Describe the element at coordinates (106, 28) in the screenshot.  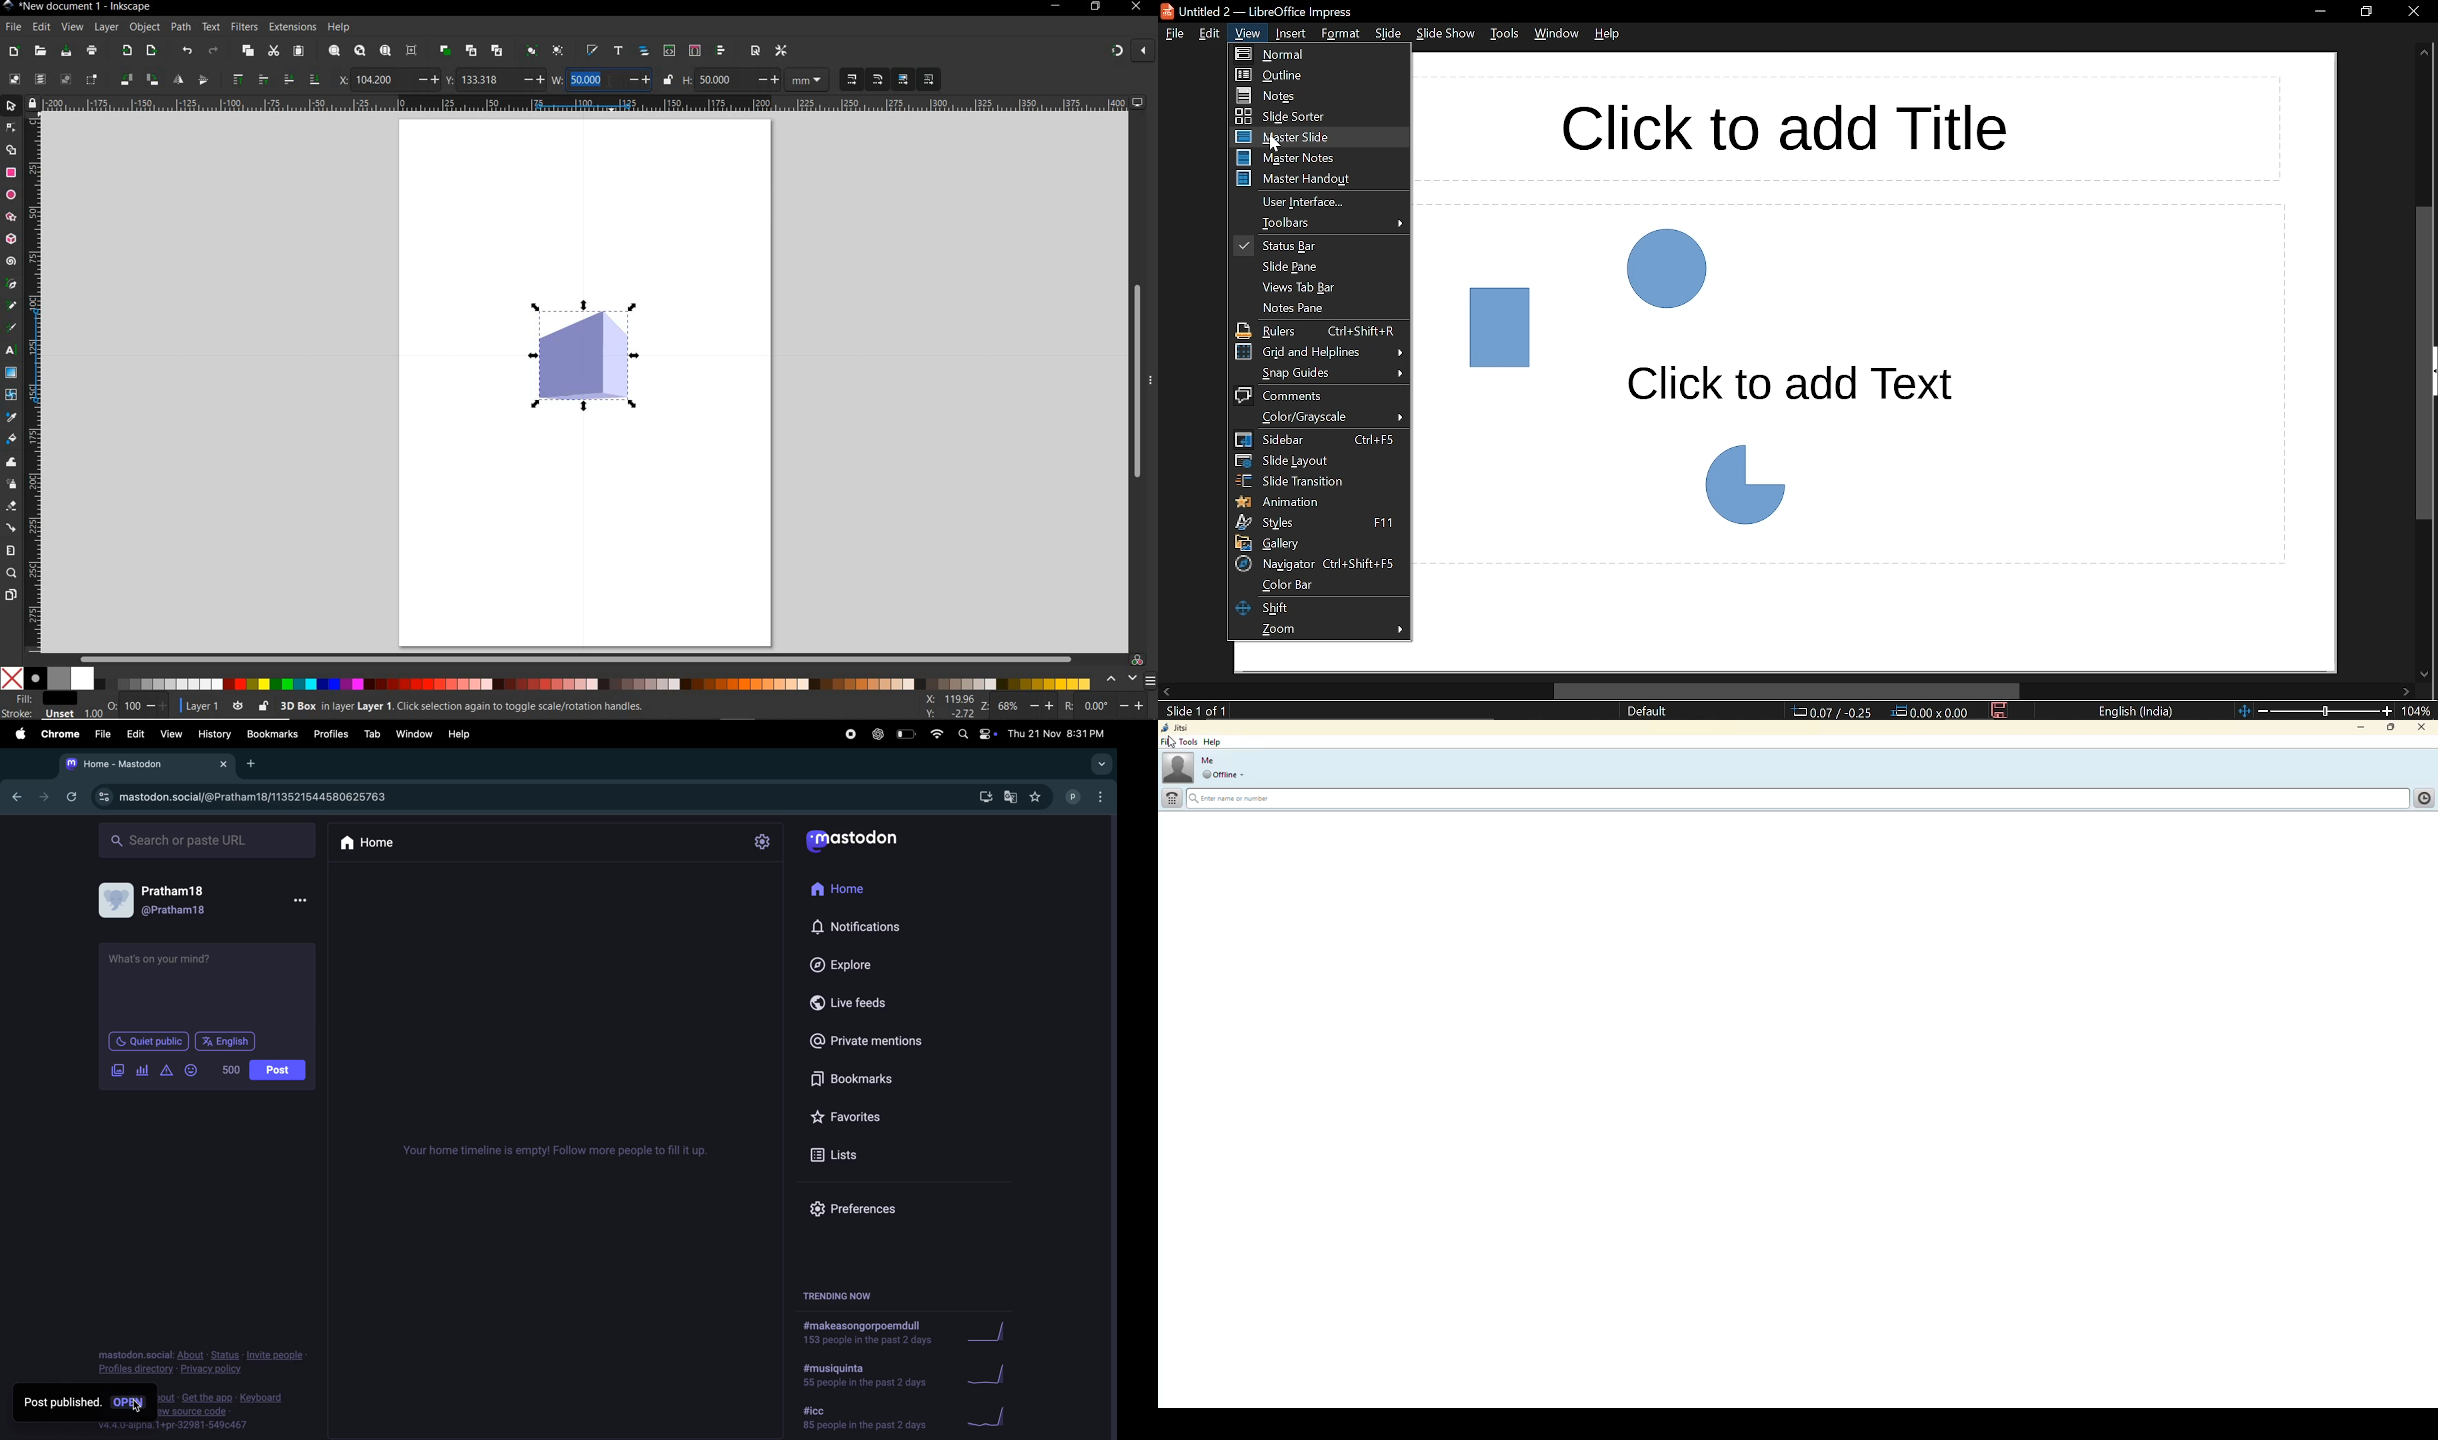
I see `layer` at that location.